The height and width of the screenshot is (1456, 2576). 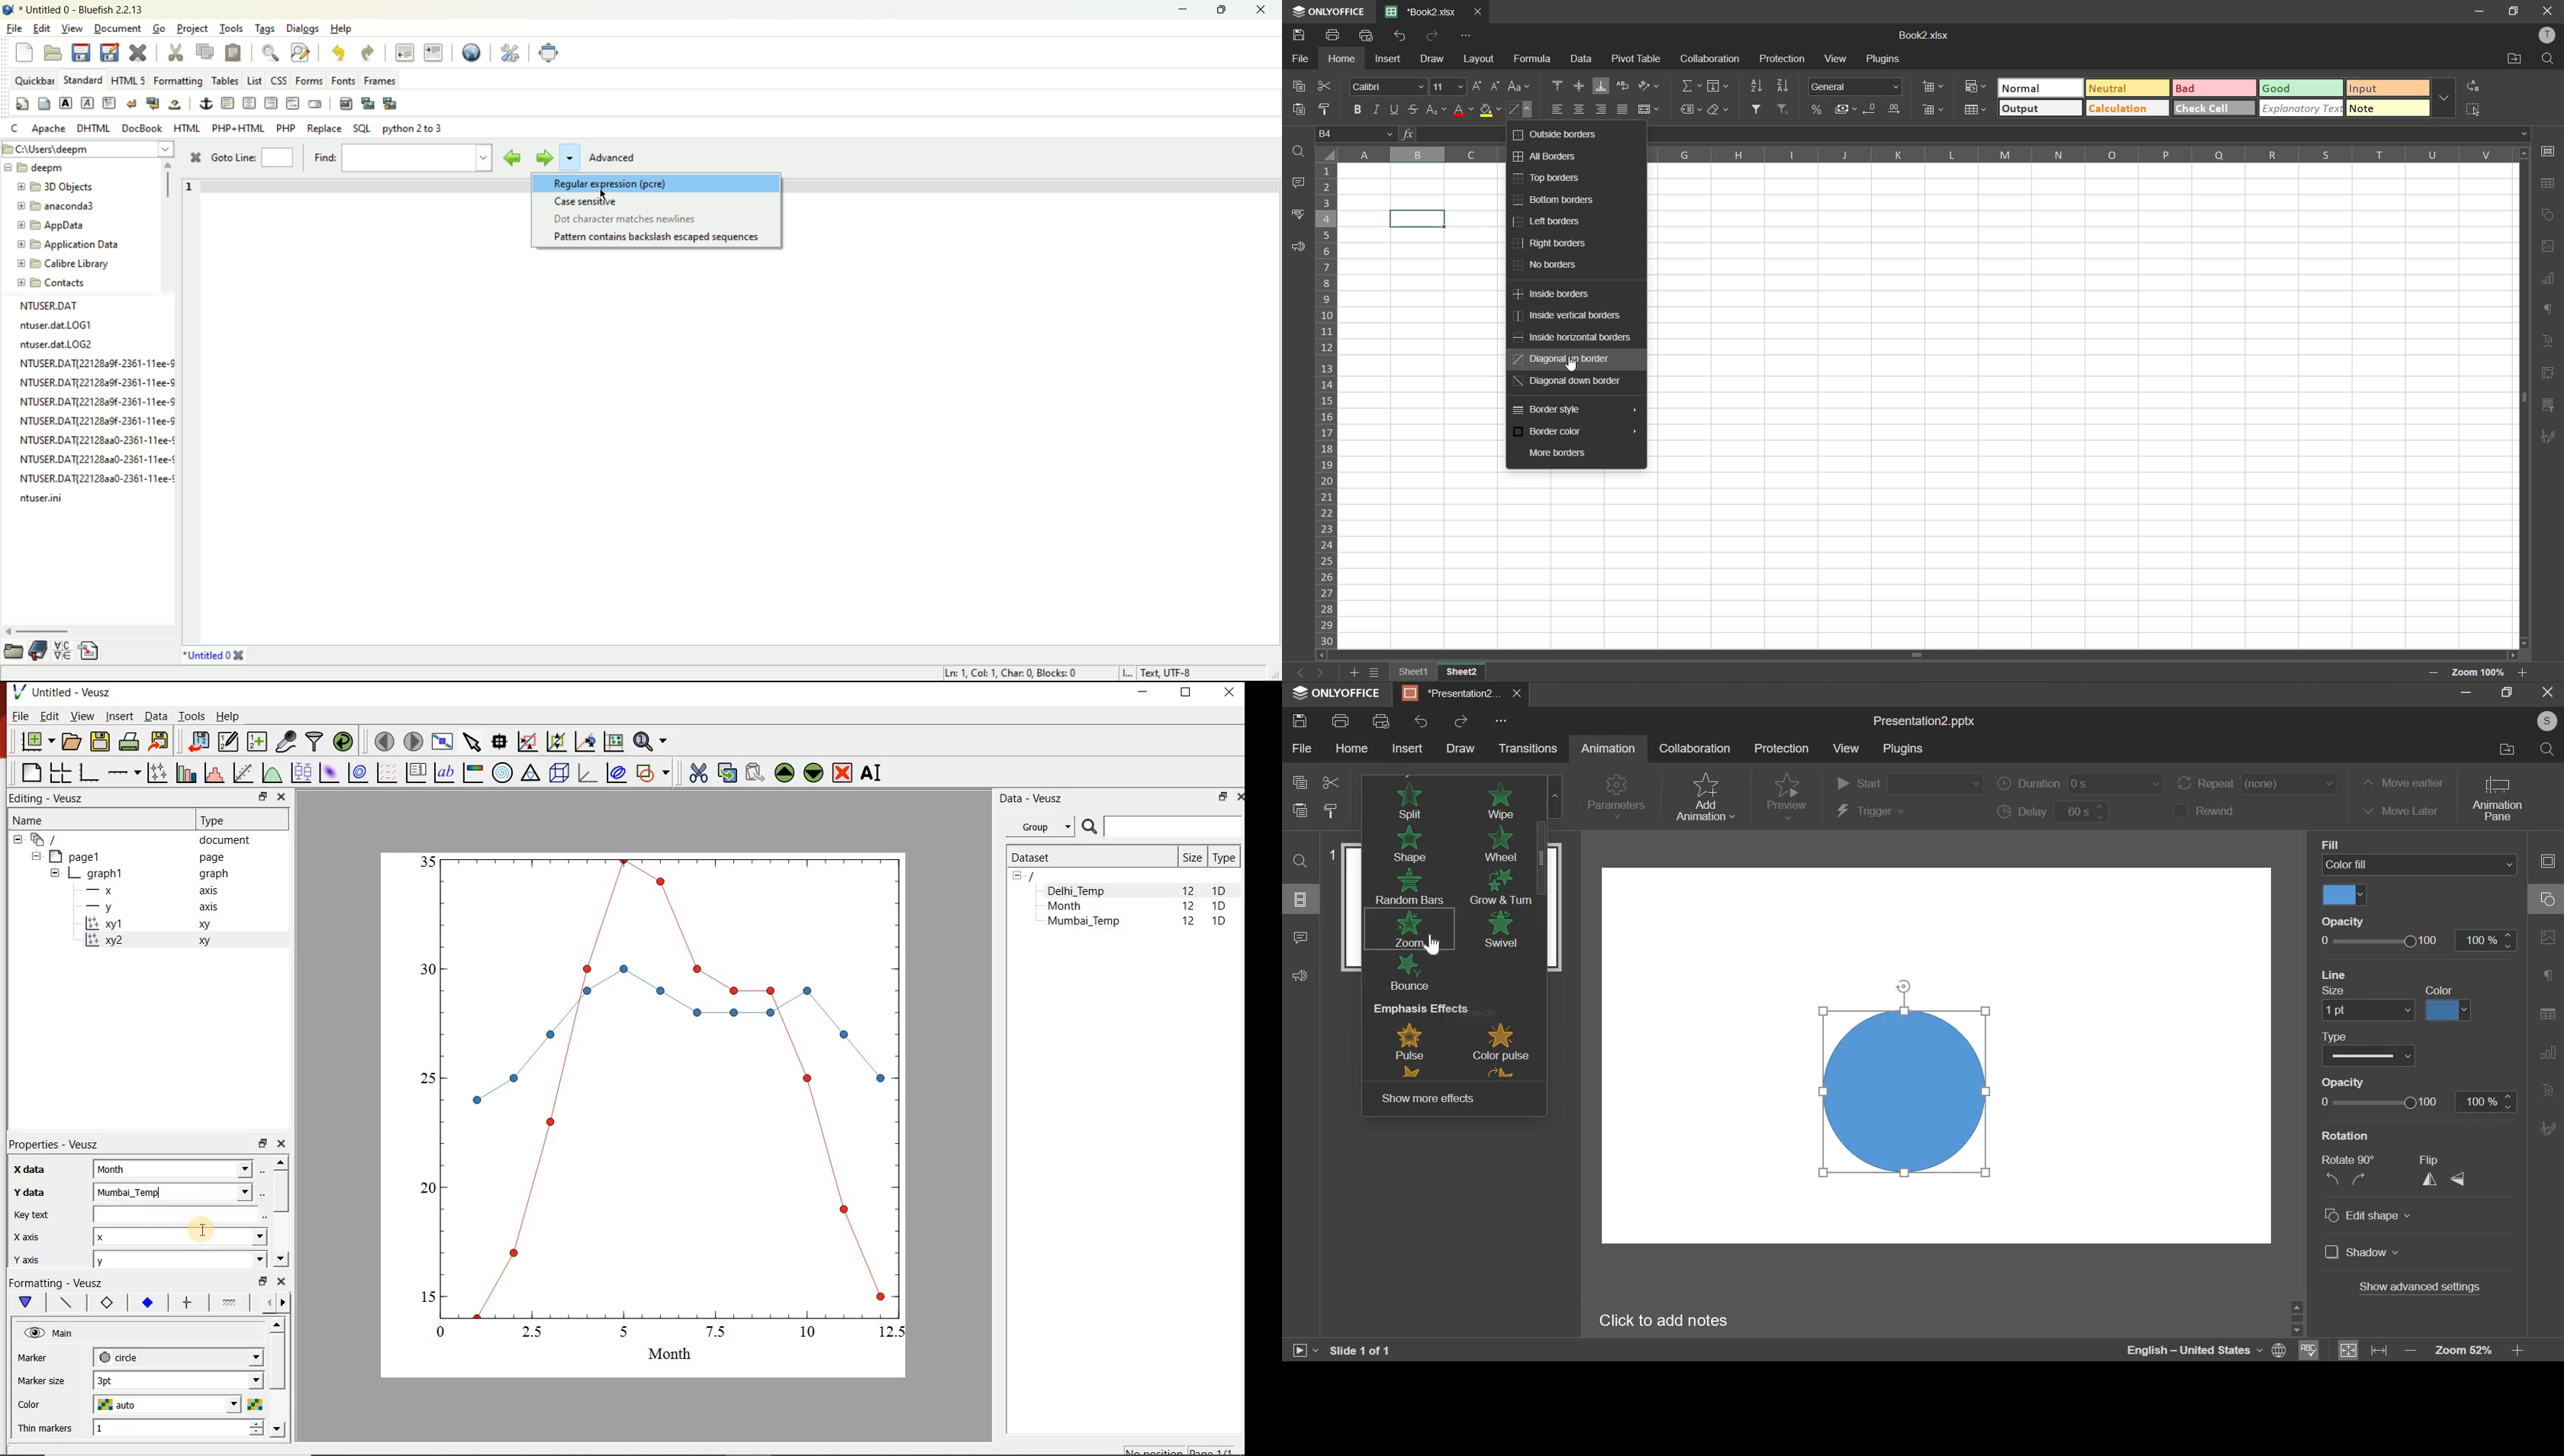 I want to click on View, so click(x=1847, y=751).